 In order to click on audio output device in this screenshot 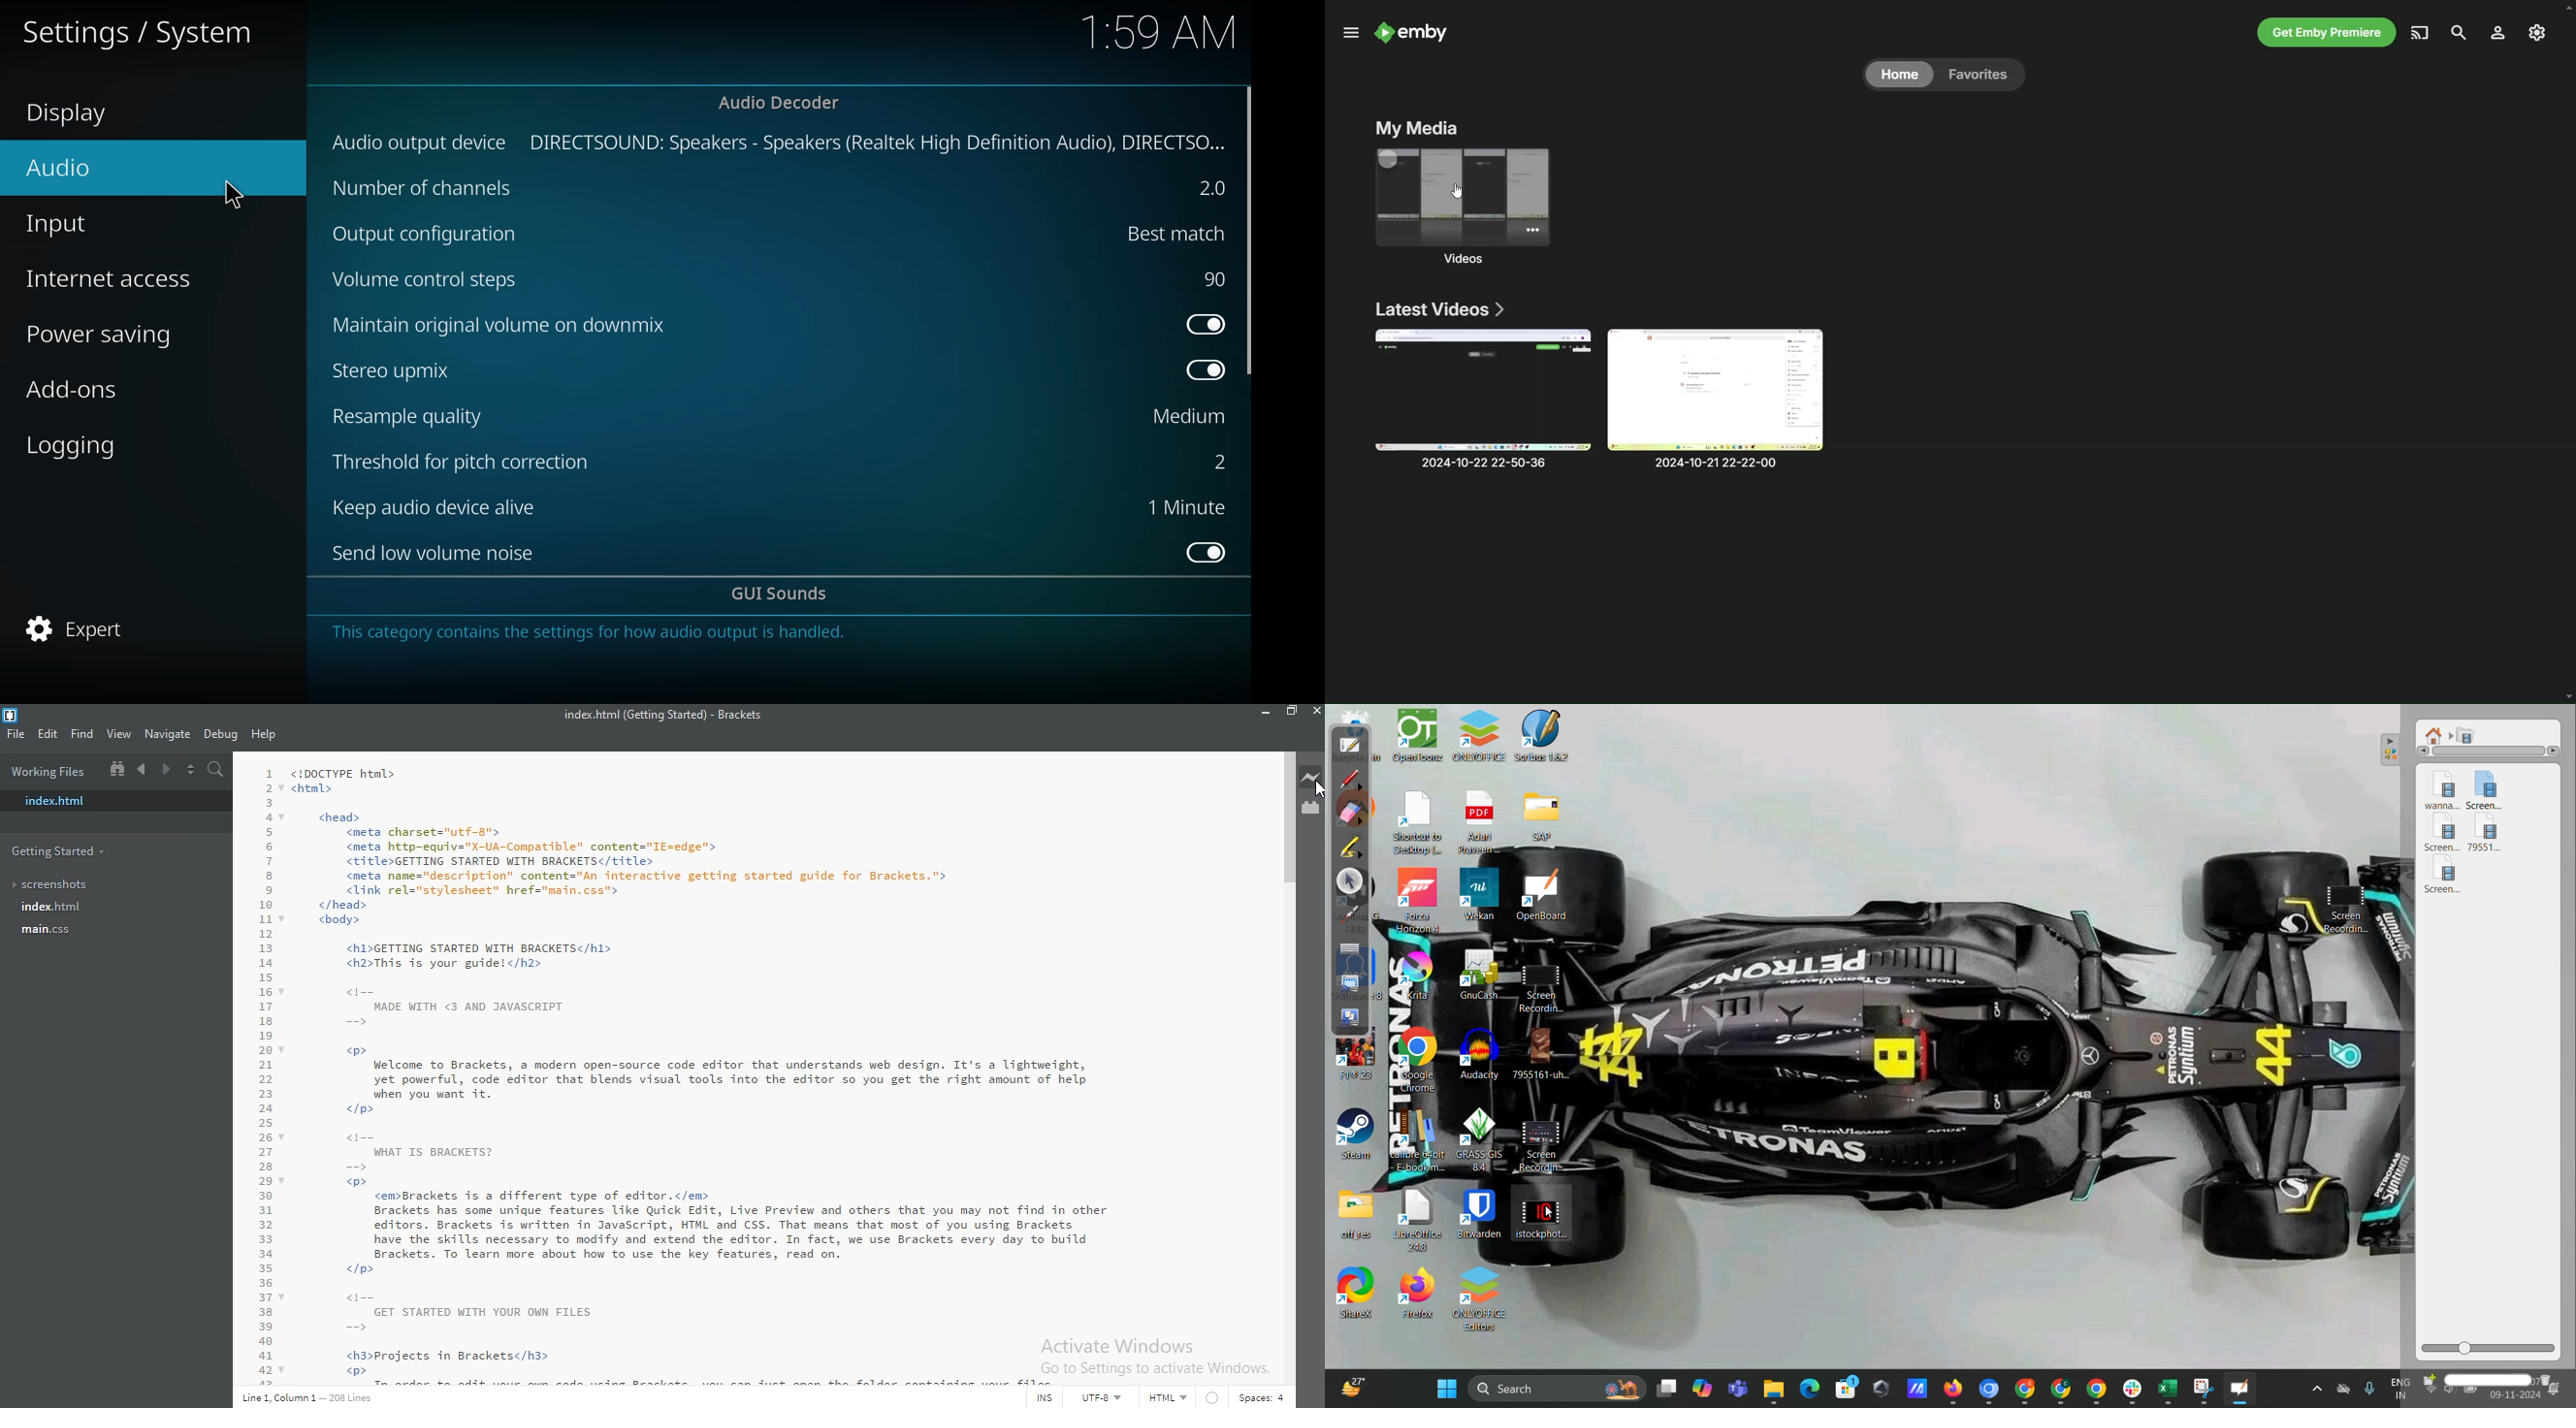, I will do `click(421, 142)`.